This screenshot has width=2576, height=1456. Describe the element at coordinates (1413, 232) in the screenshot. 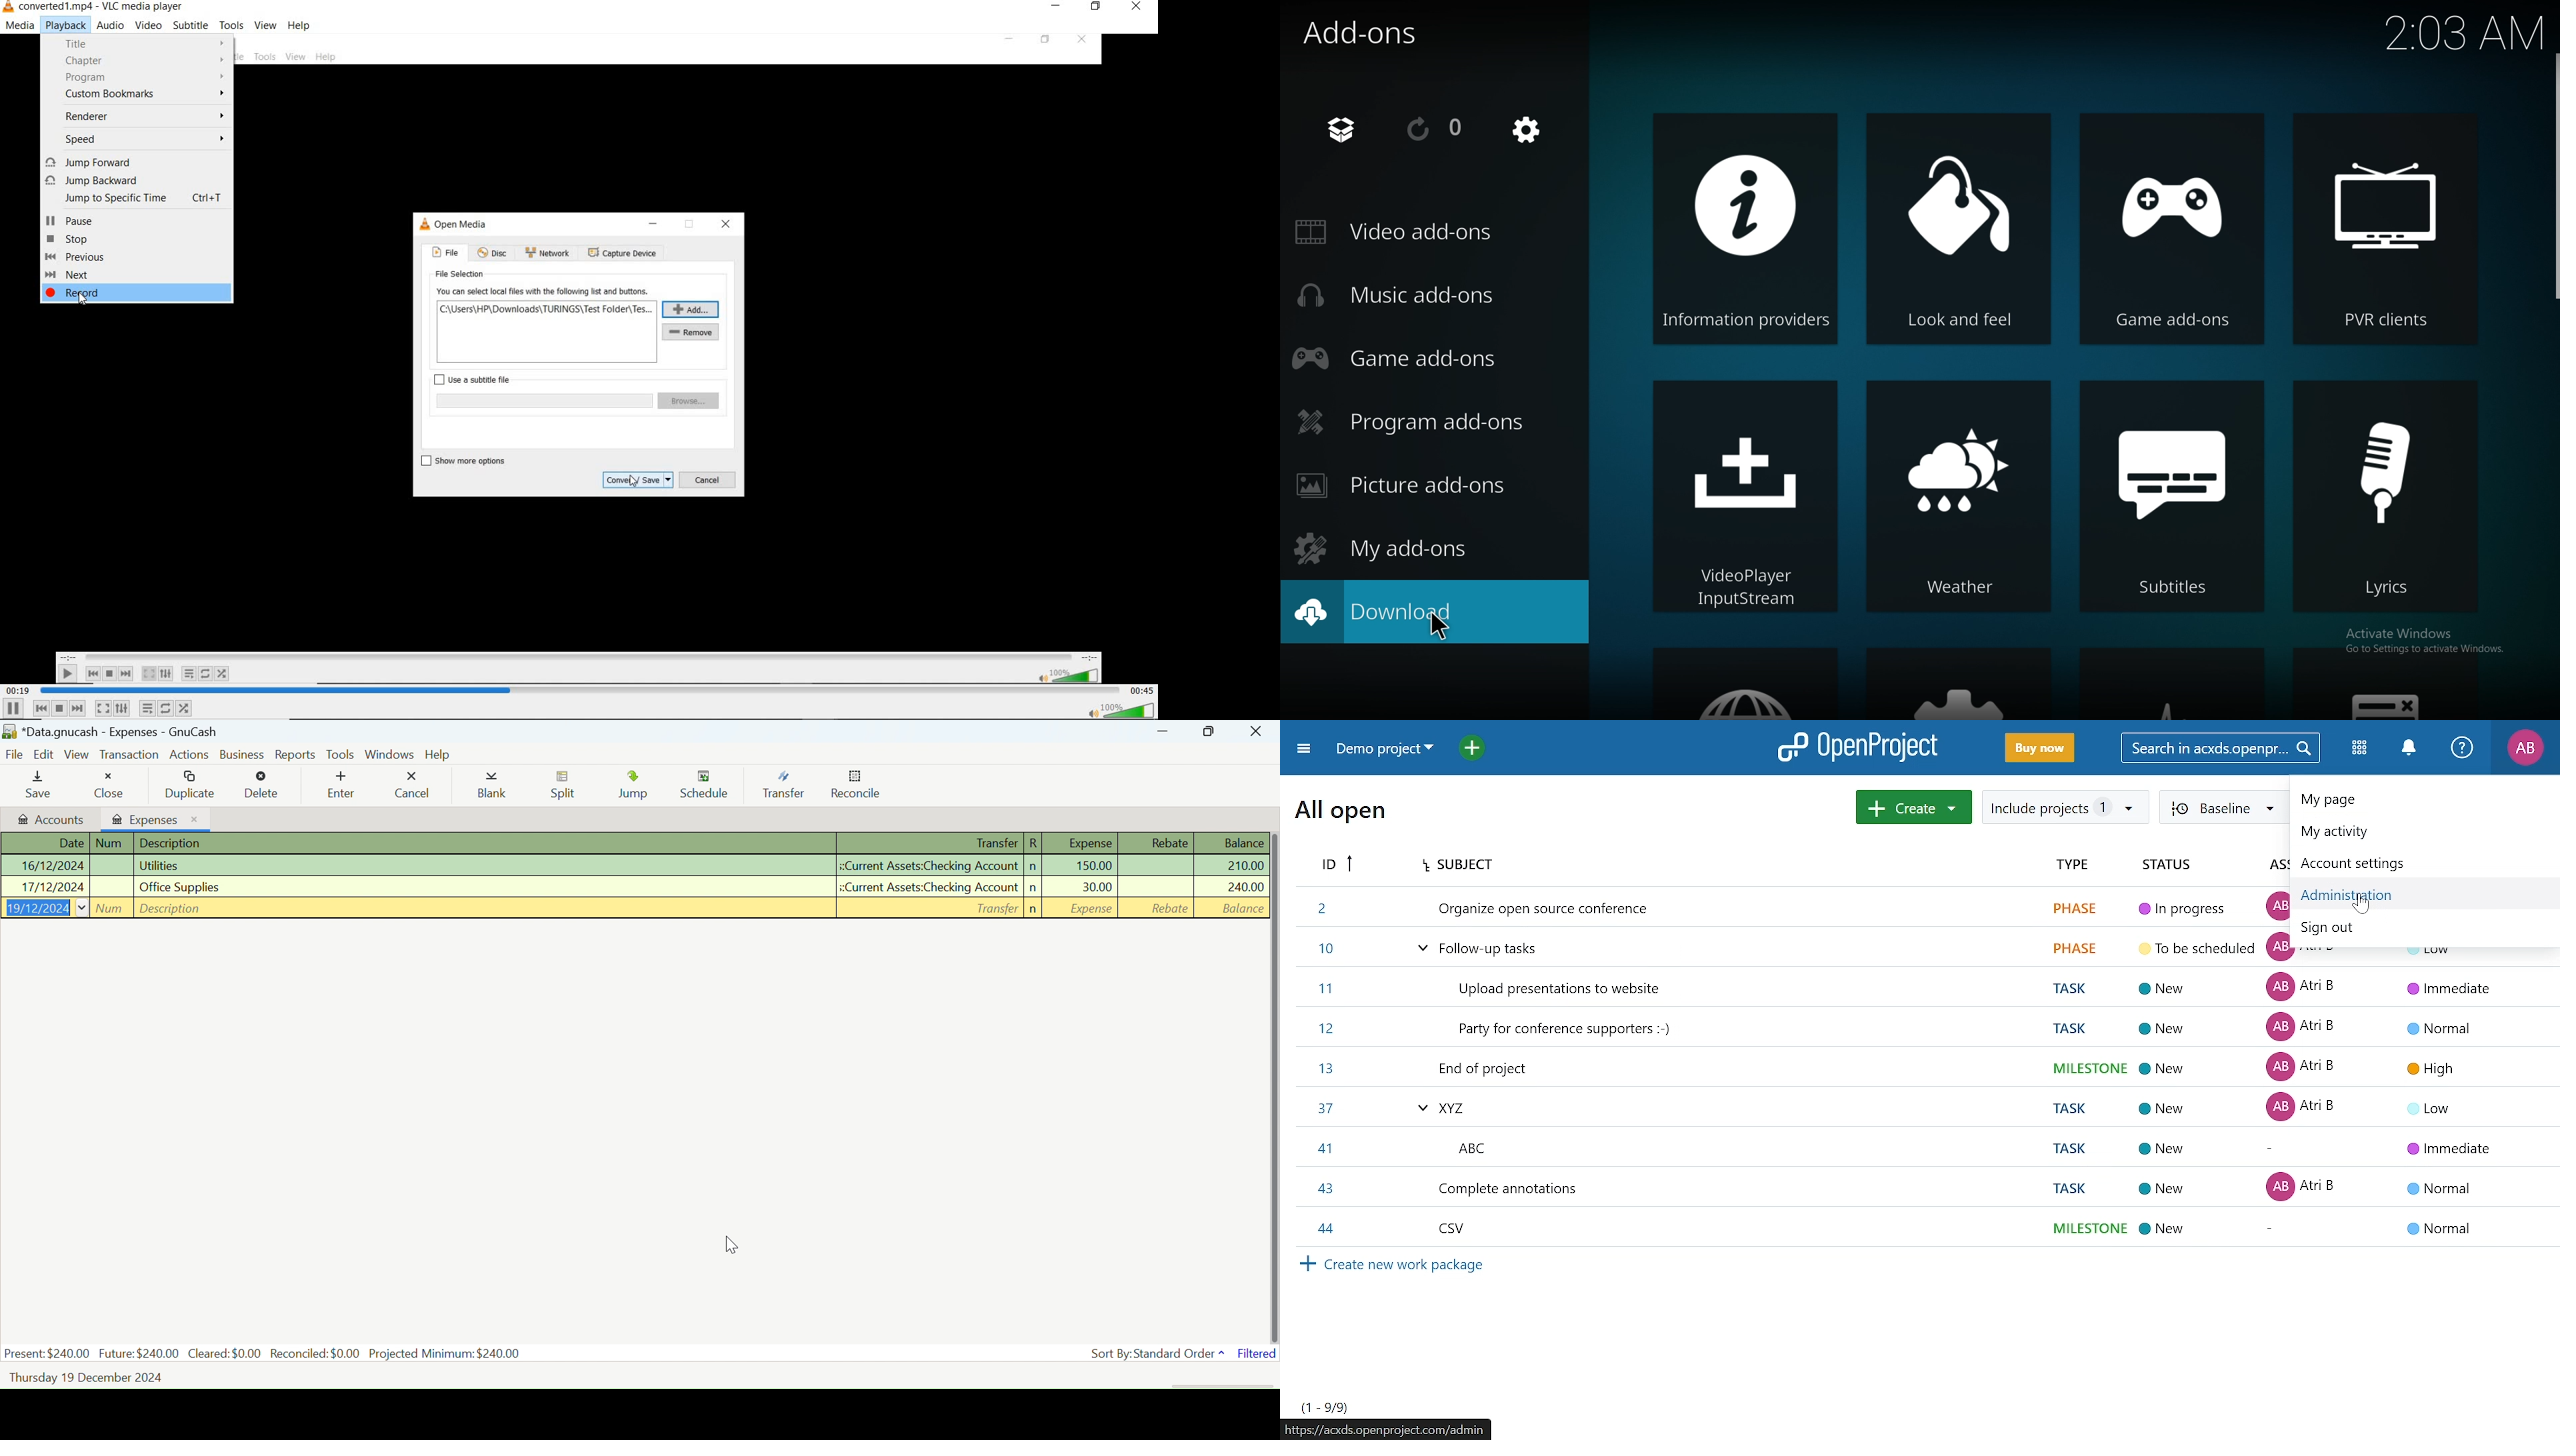

I see `video add ons` at that location.